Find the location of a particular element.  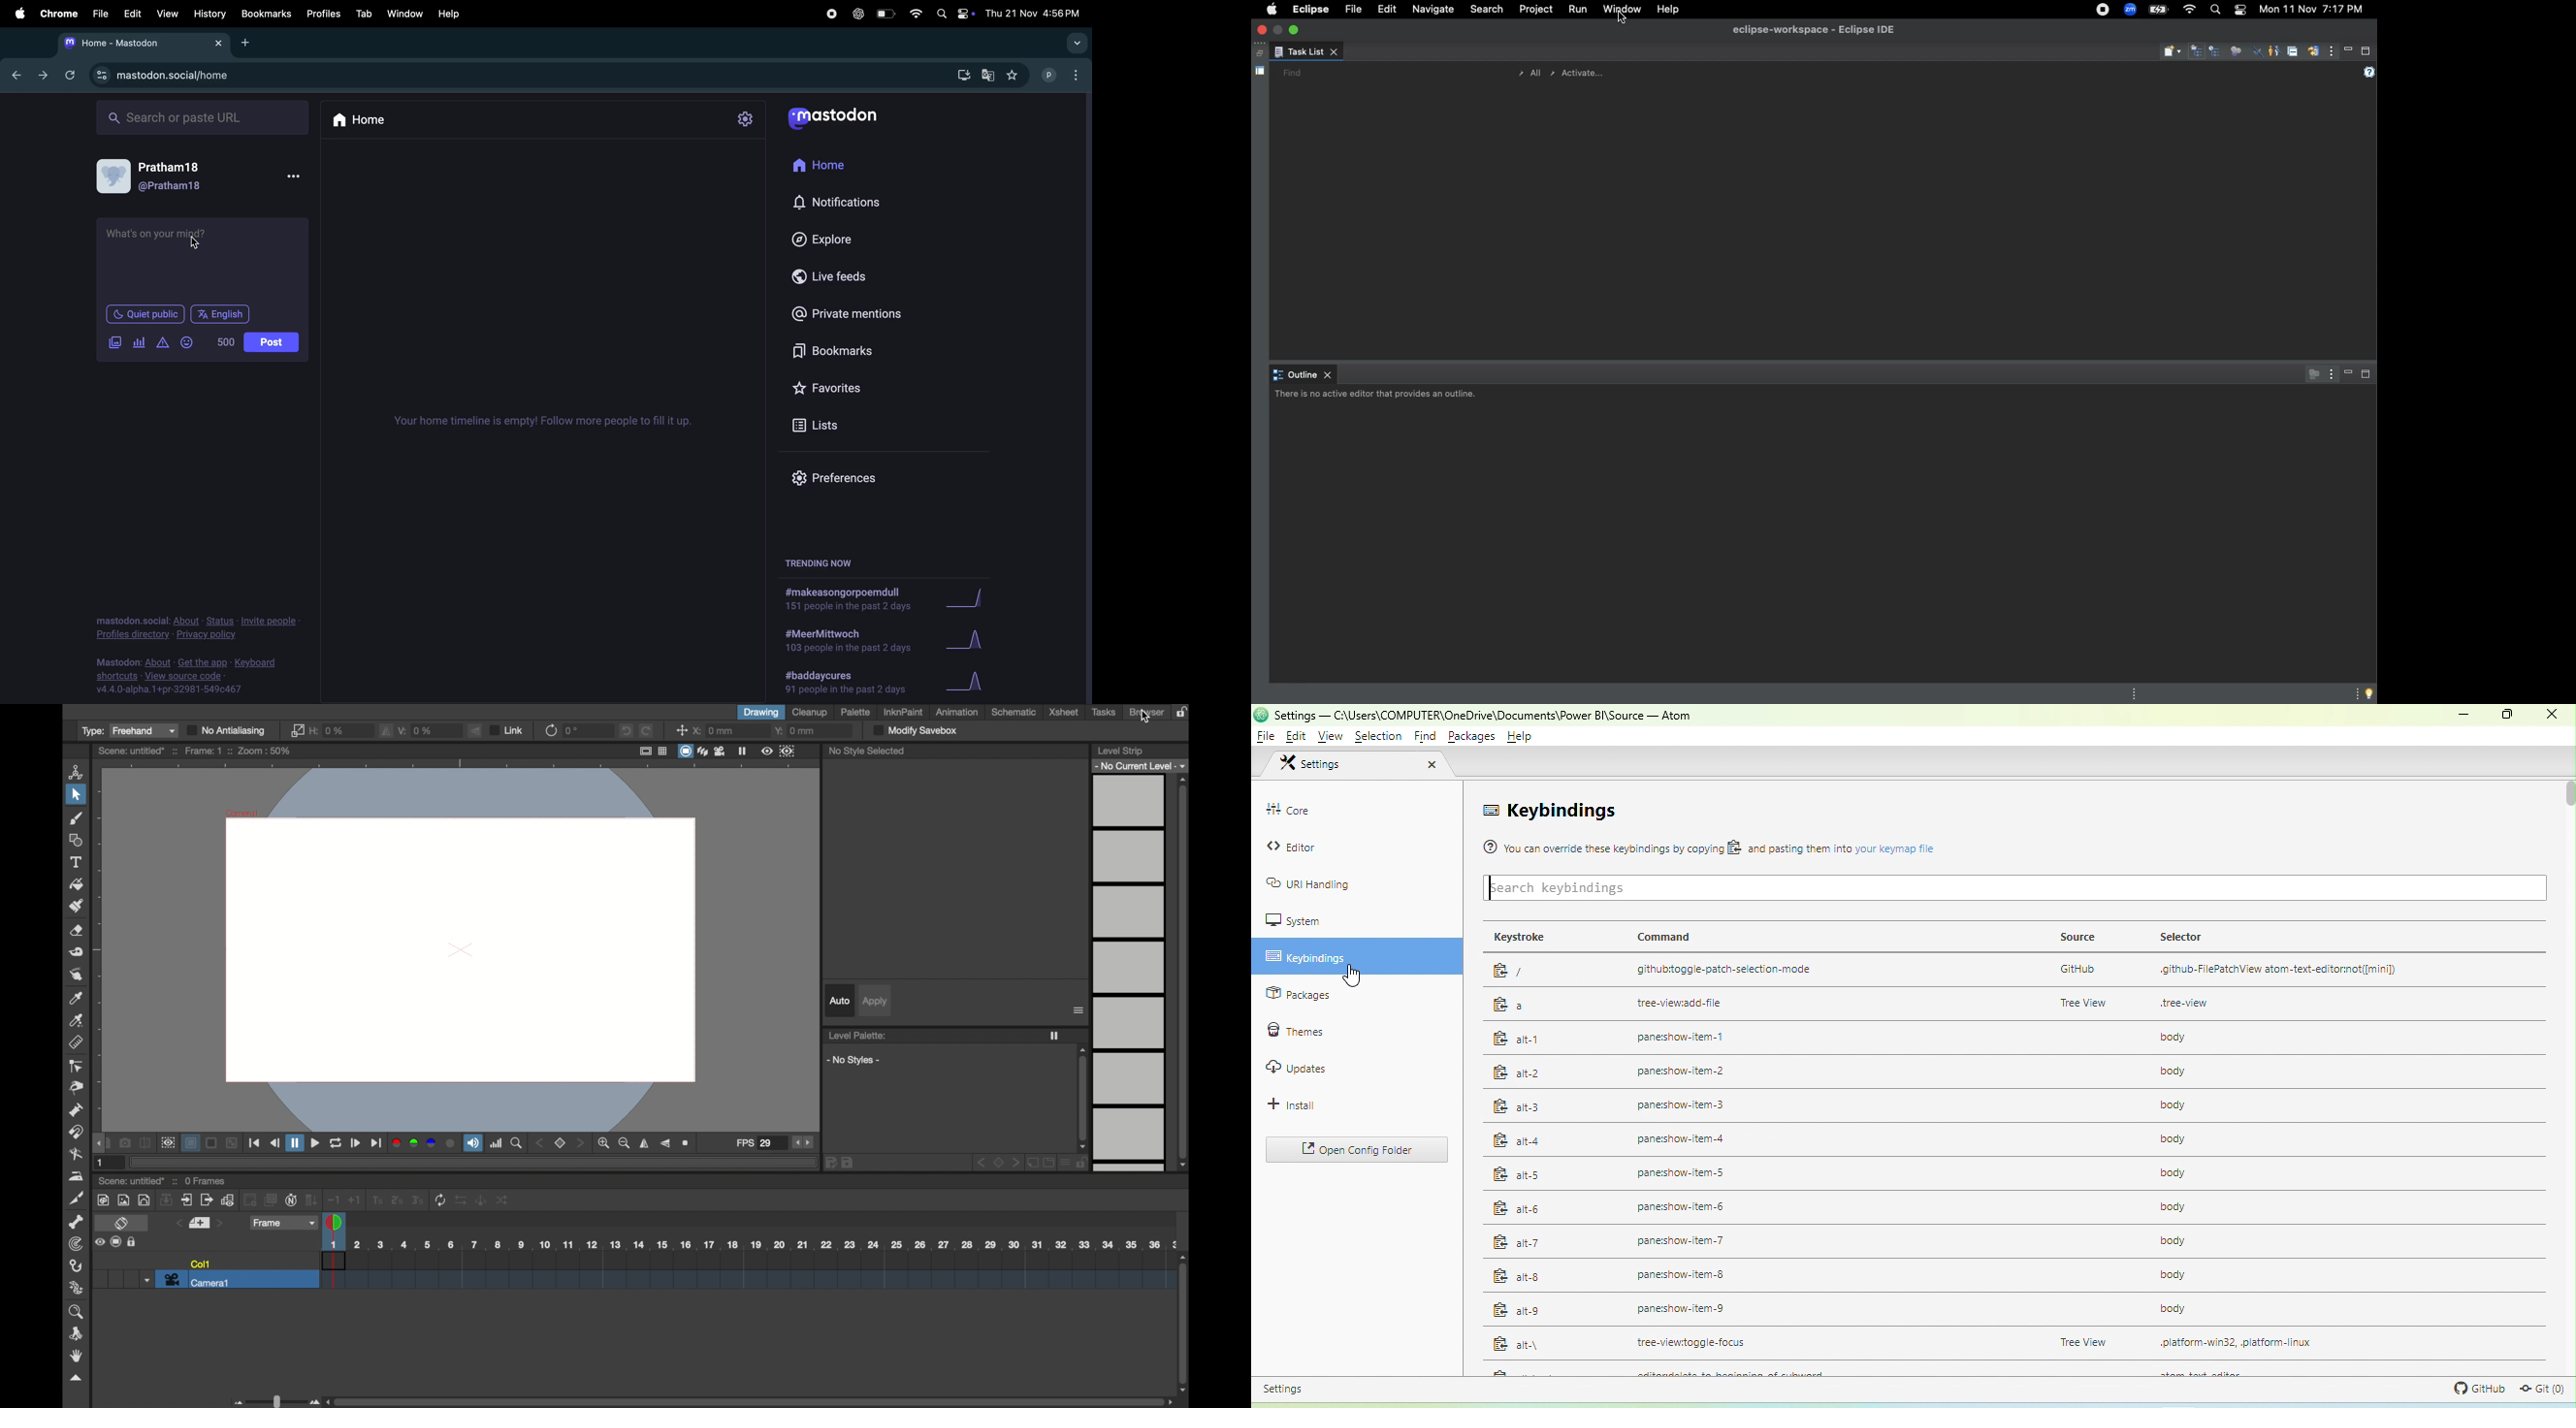

iron tool is located at coordinates (76, 1176).